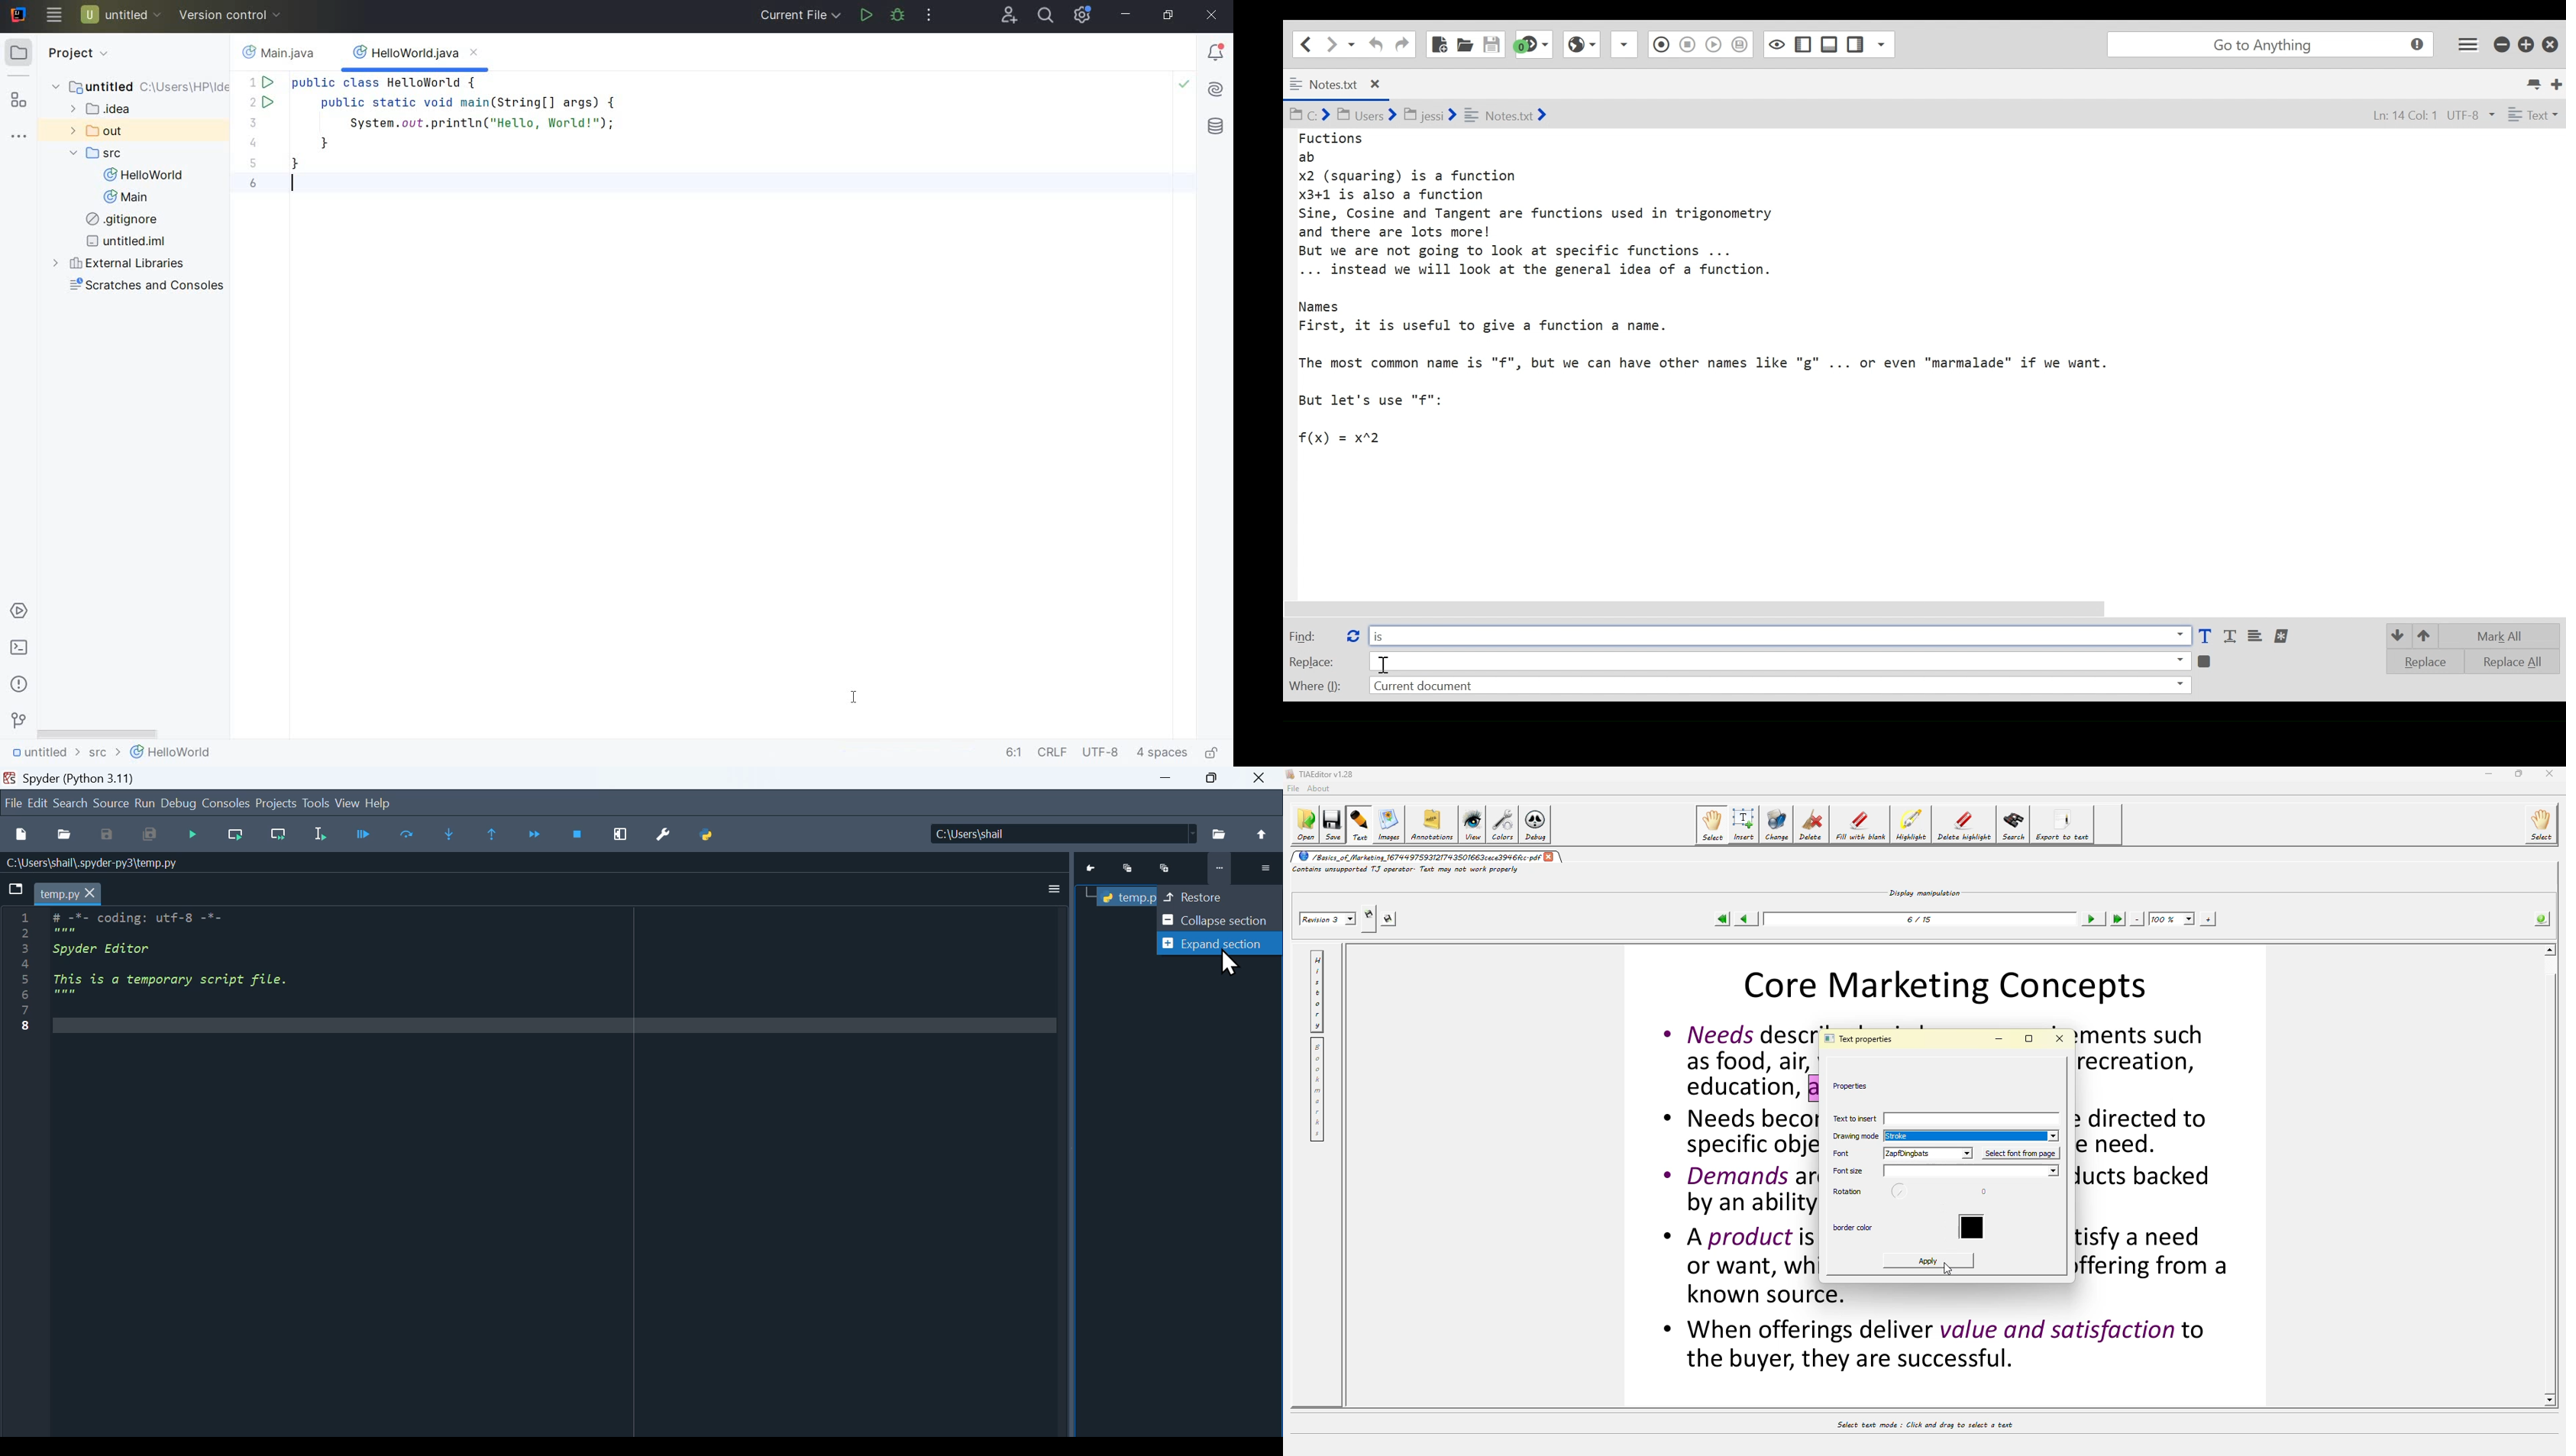 Image resolution: width=2576 pixels, height=1456 pixels. What do you see at coordinates (92, 893) in the screenshot?
I see `cursor` at bounding box center [92, 893].